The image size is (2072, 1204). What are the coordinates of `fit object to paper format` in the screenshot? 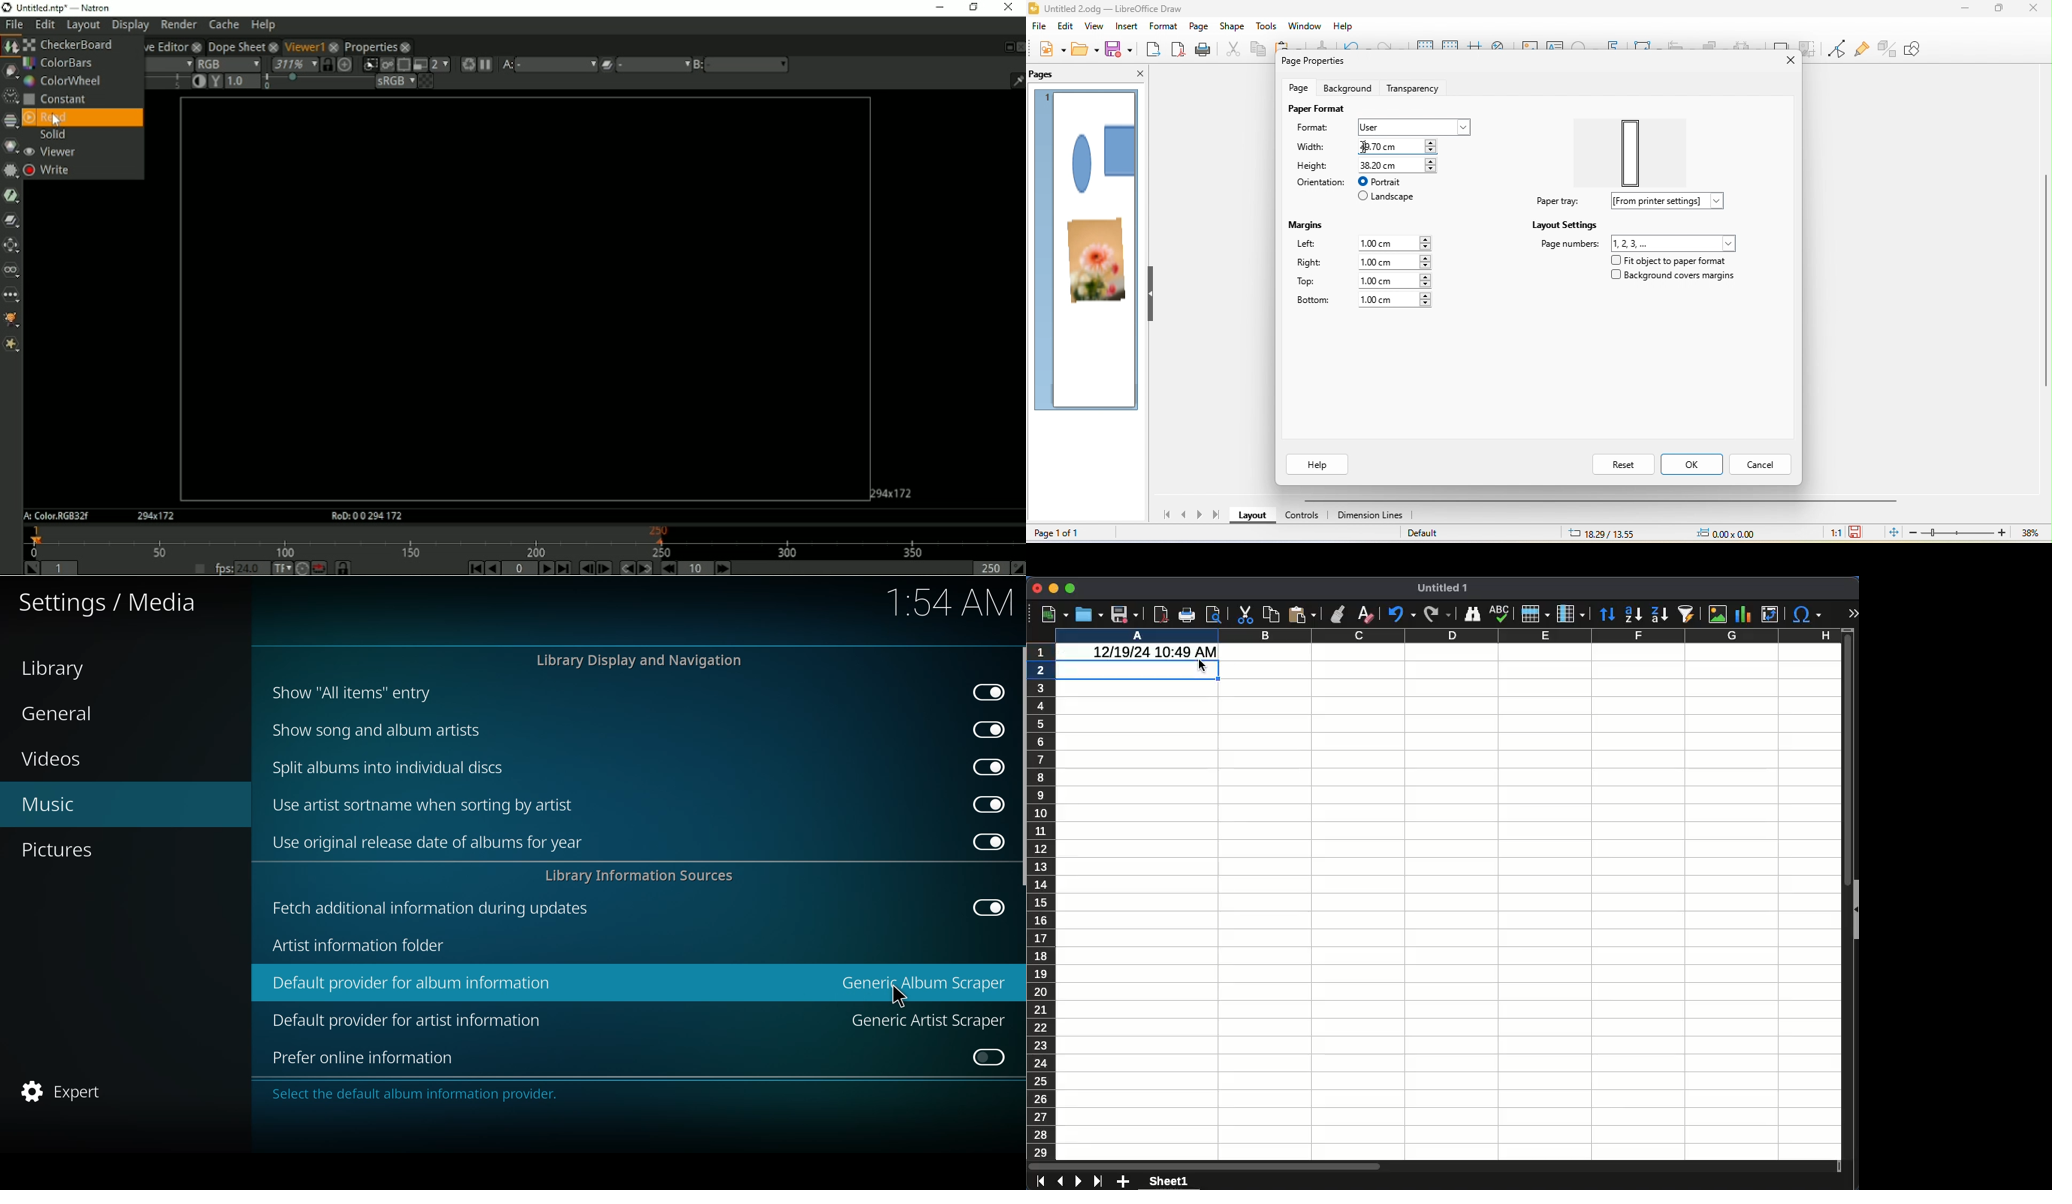 It's located at (1677, 259).